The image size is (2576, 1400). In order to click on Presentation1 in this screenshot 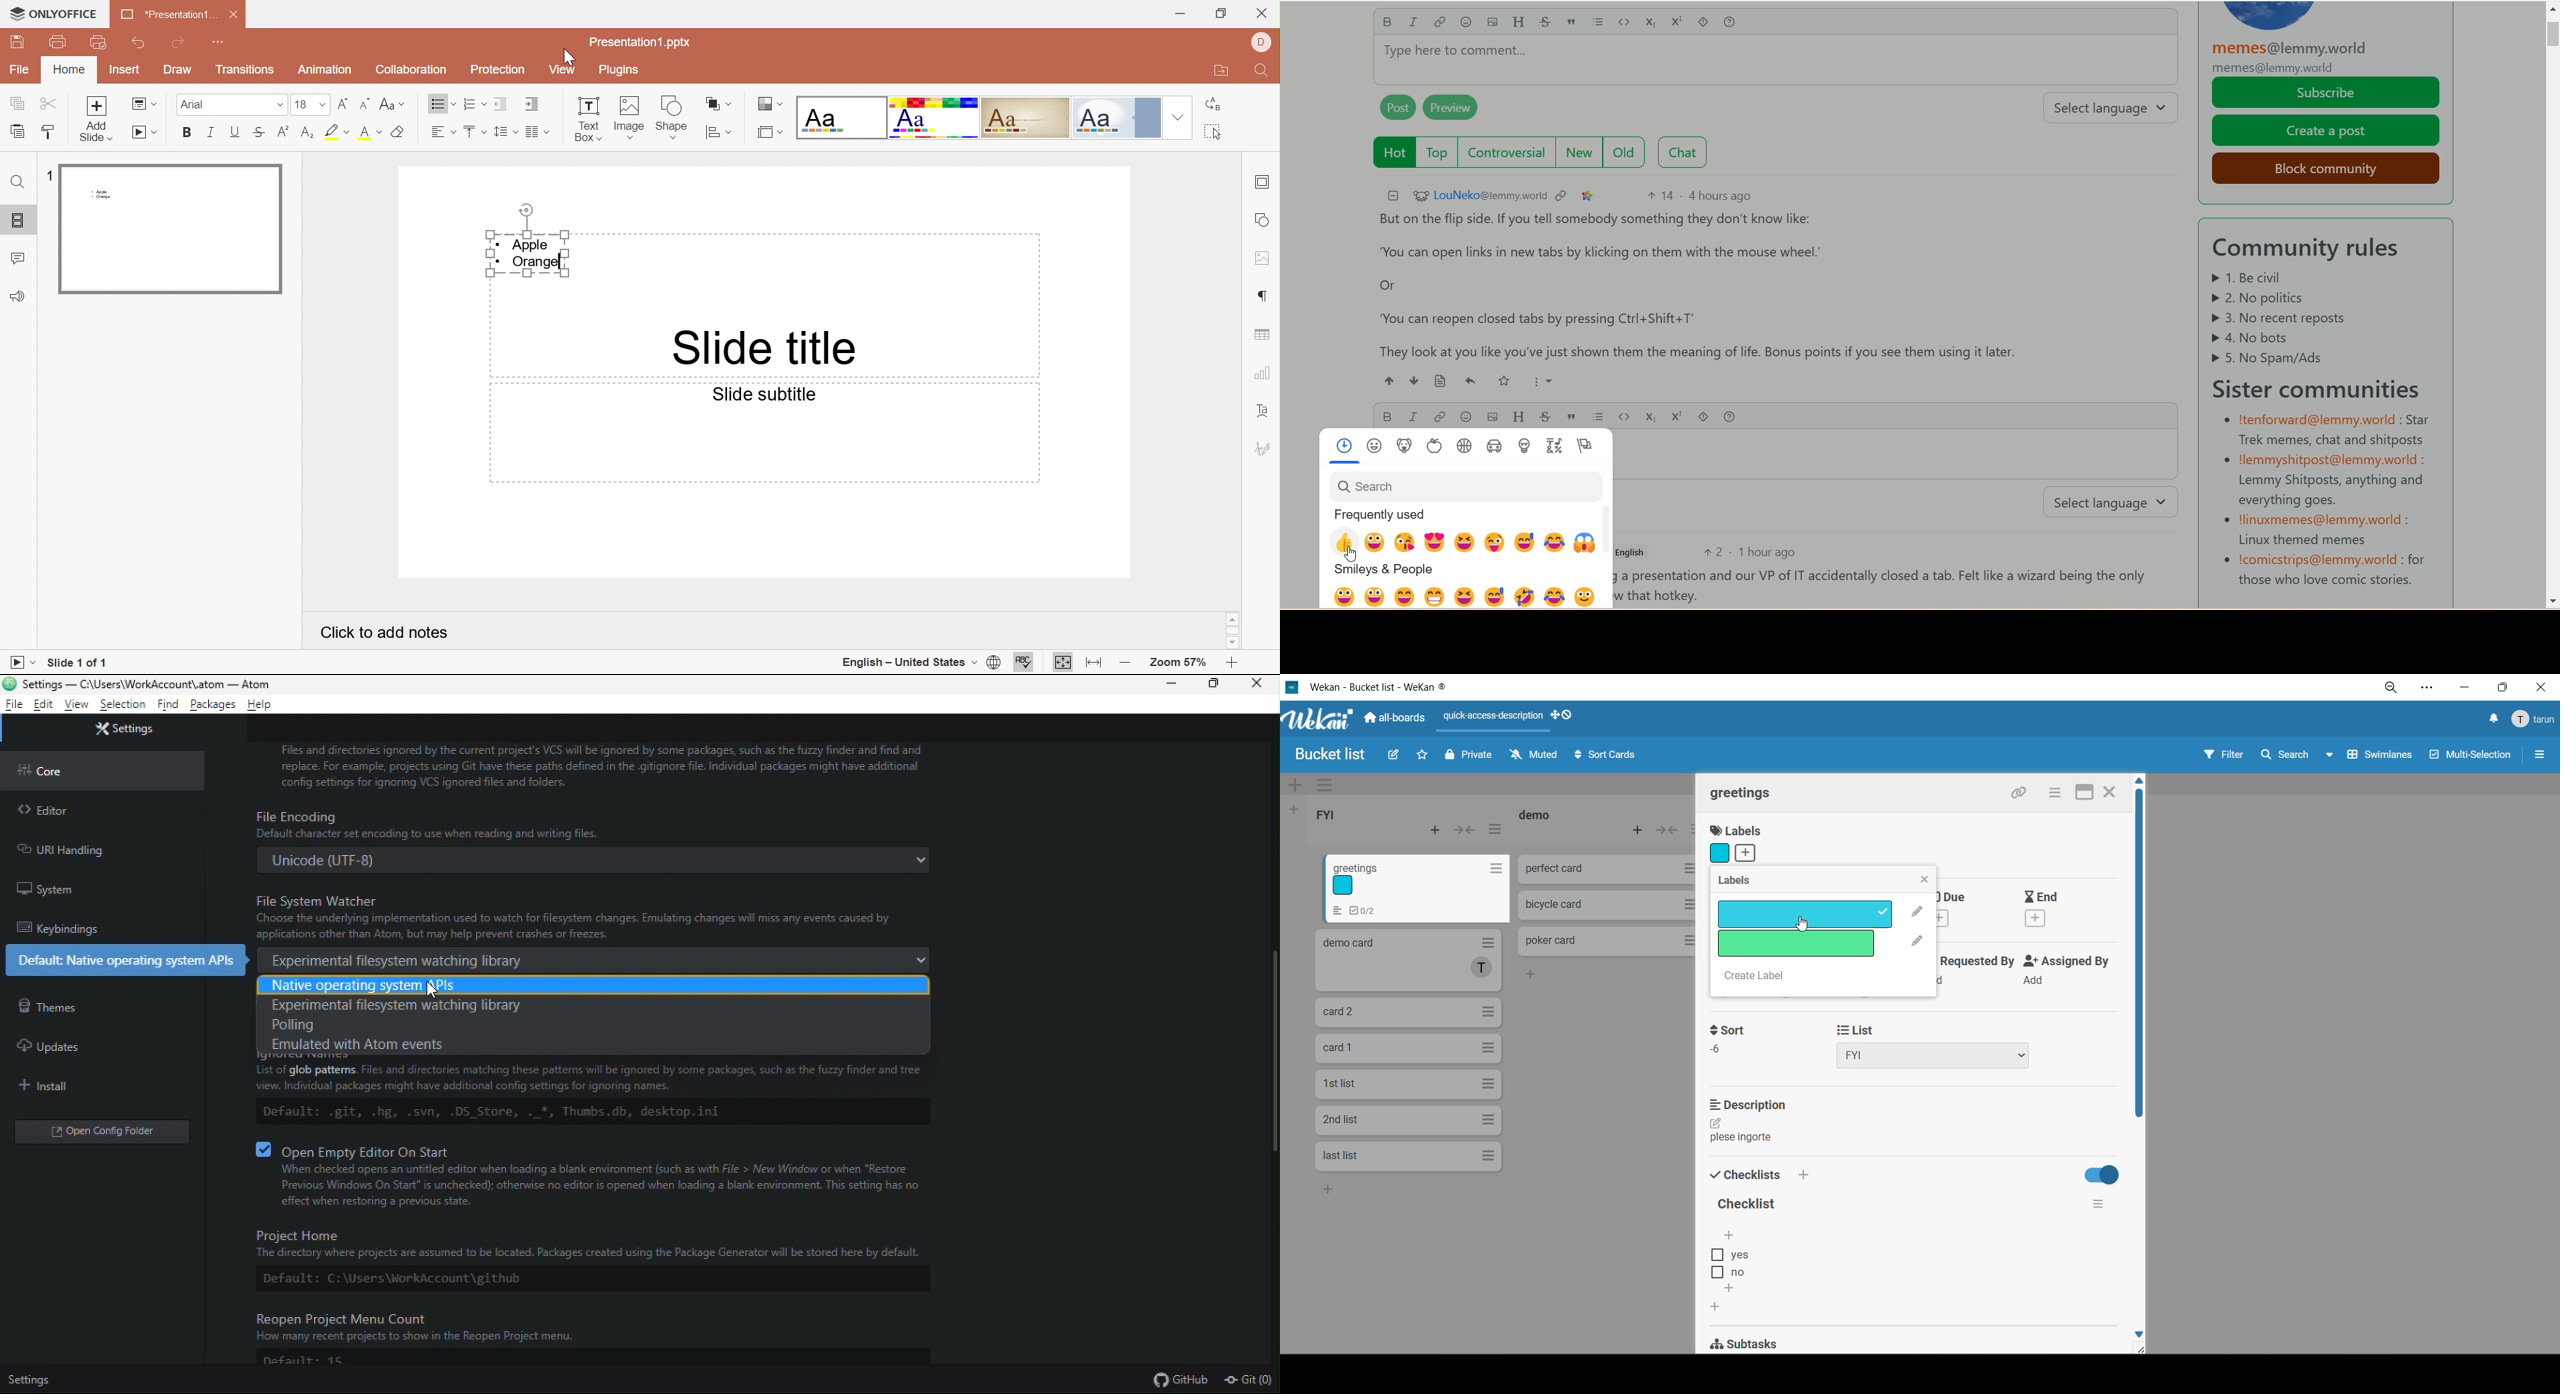, I will do `click(164, 16)`.